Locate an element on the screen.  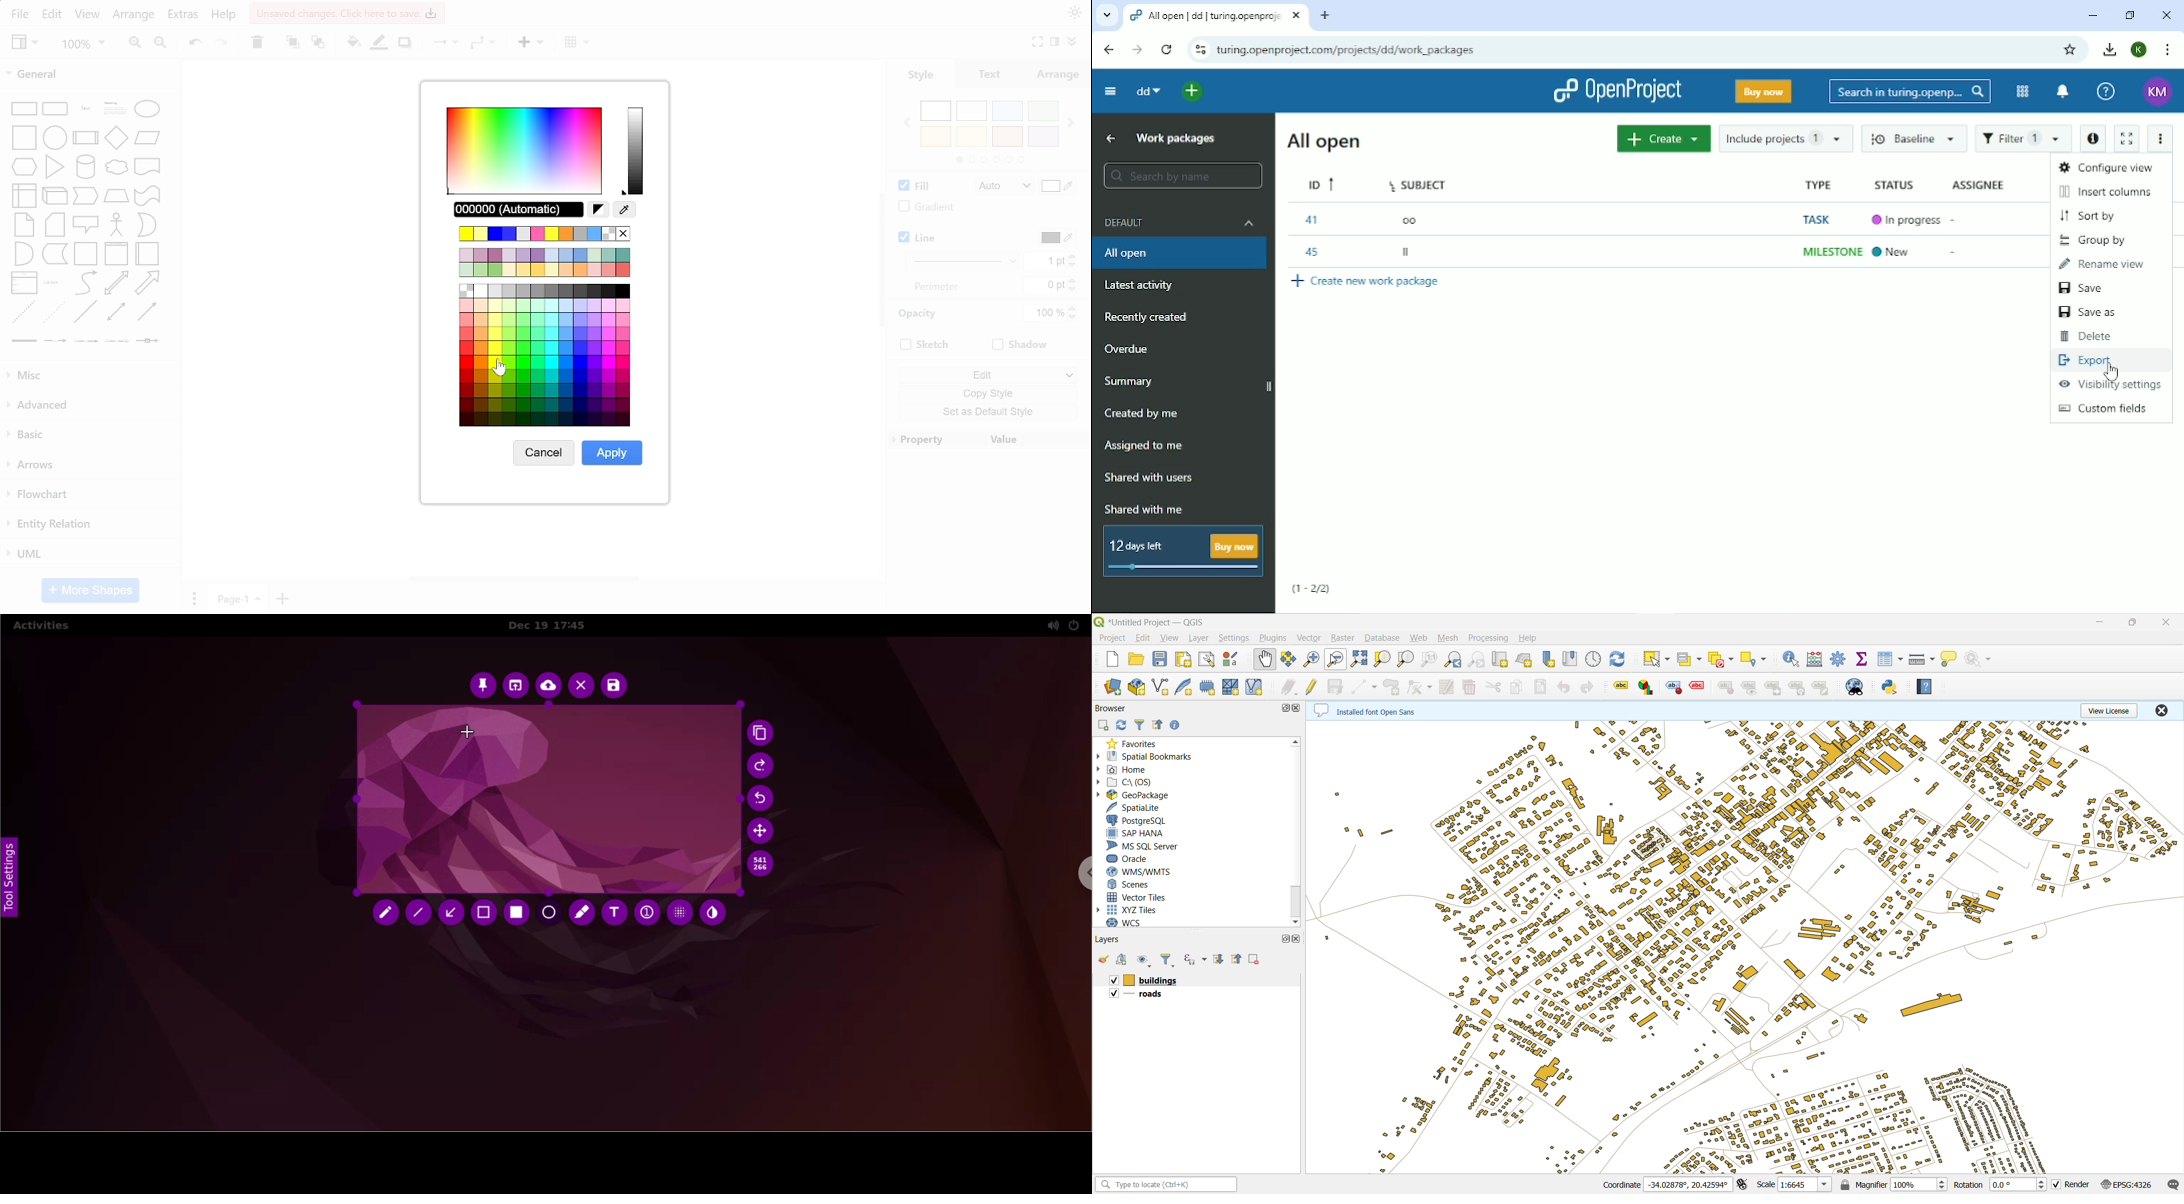
help is located at coordinates (1527, 638).